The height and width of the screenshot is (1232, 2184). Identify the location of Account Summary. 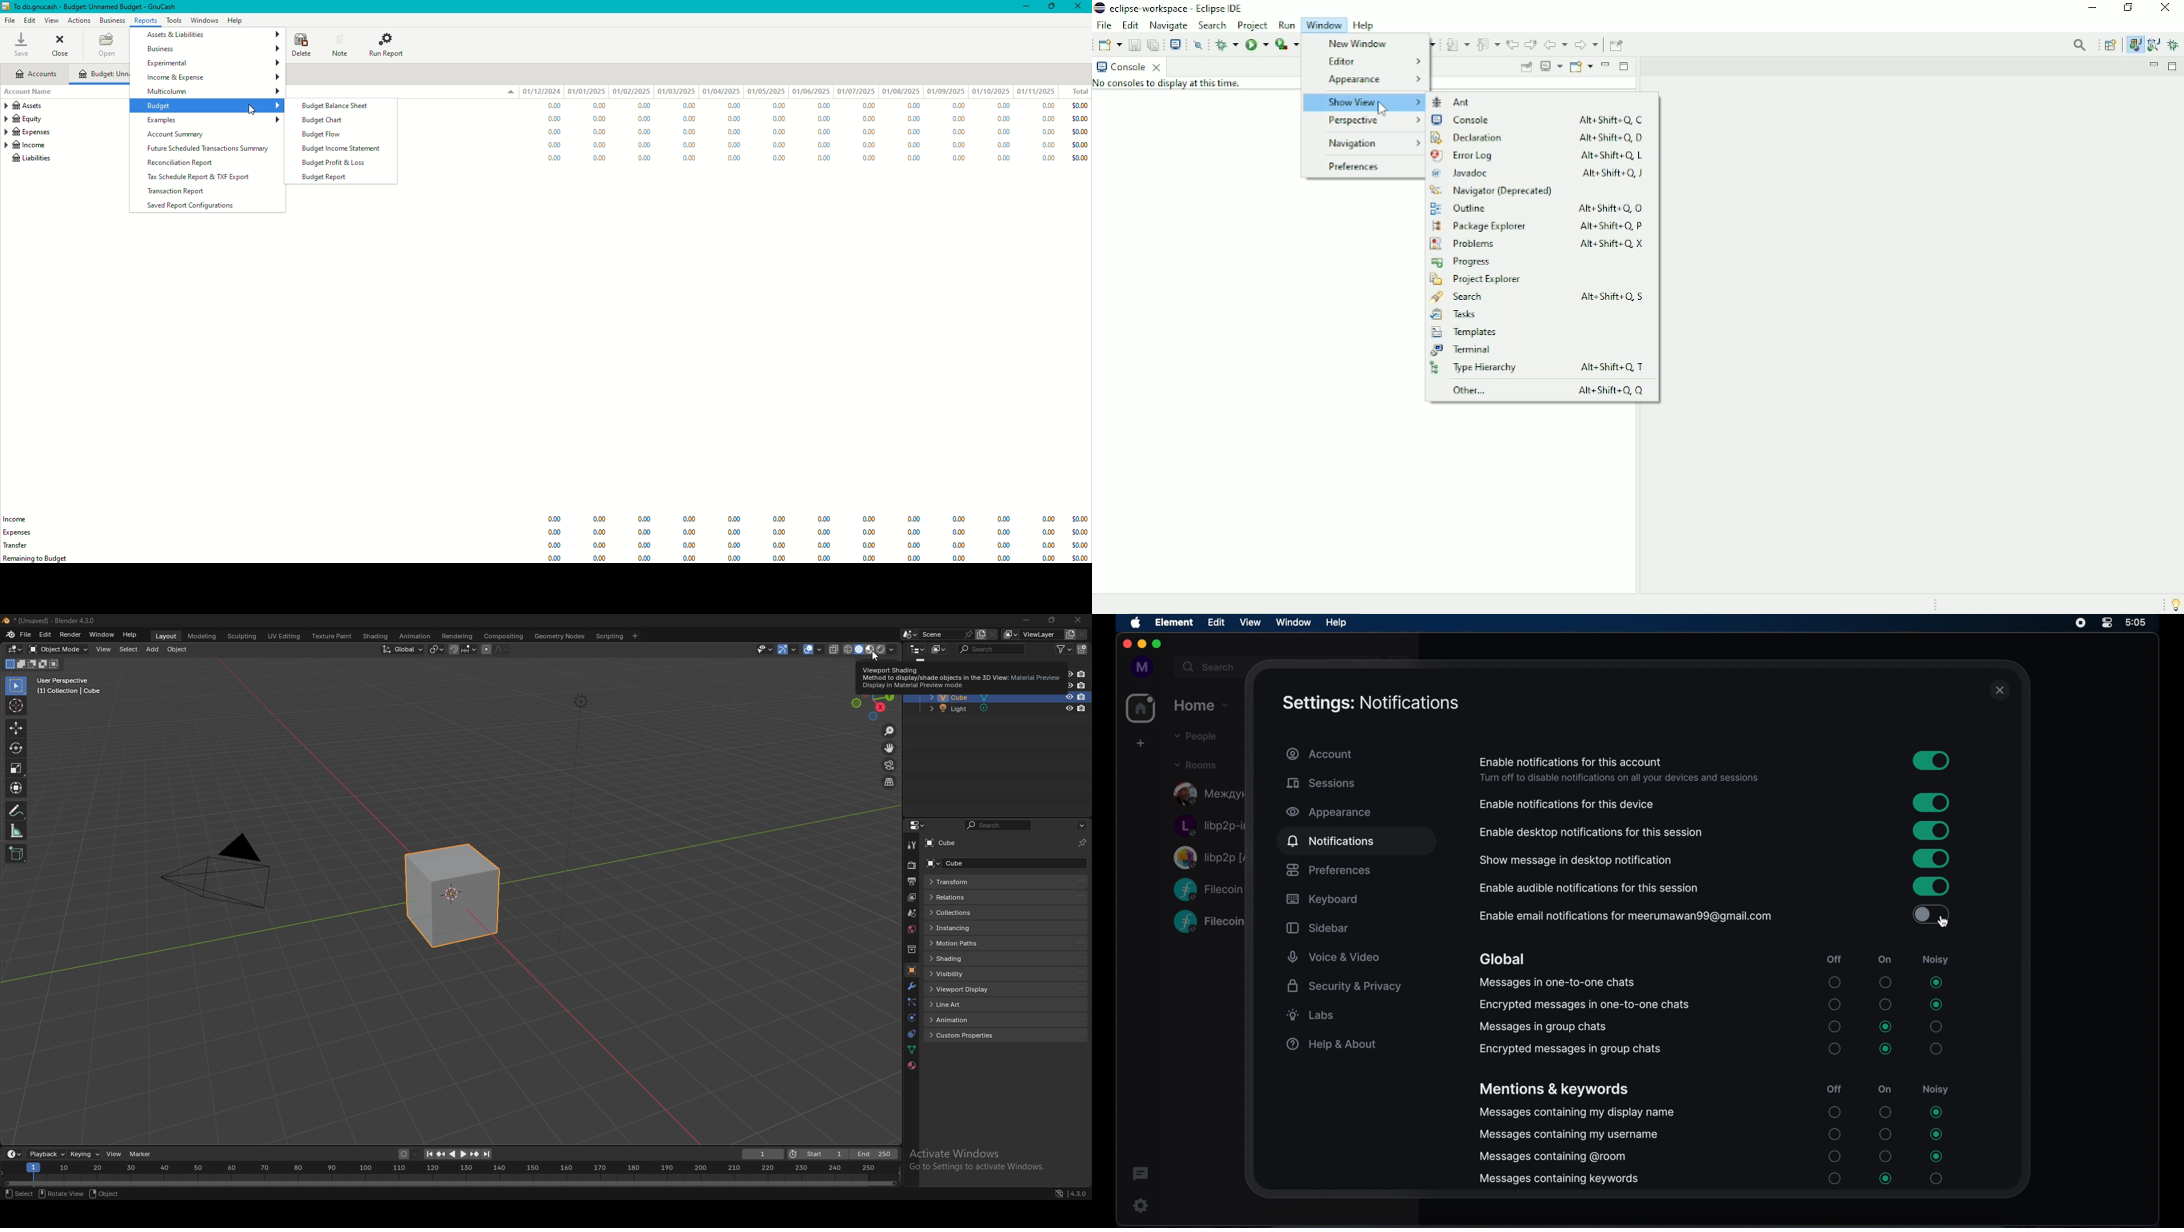
(180, 134).